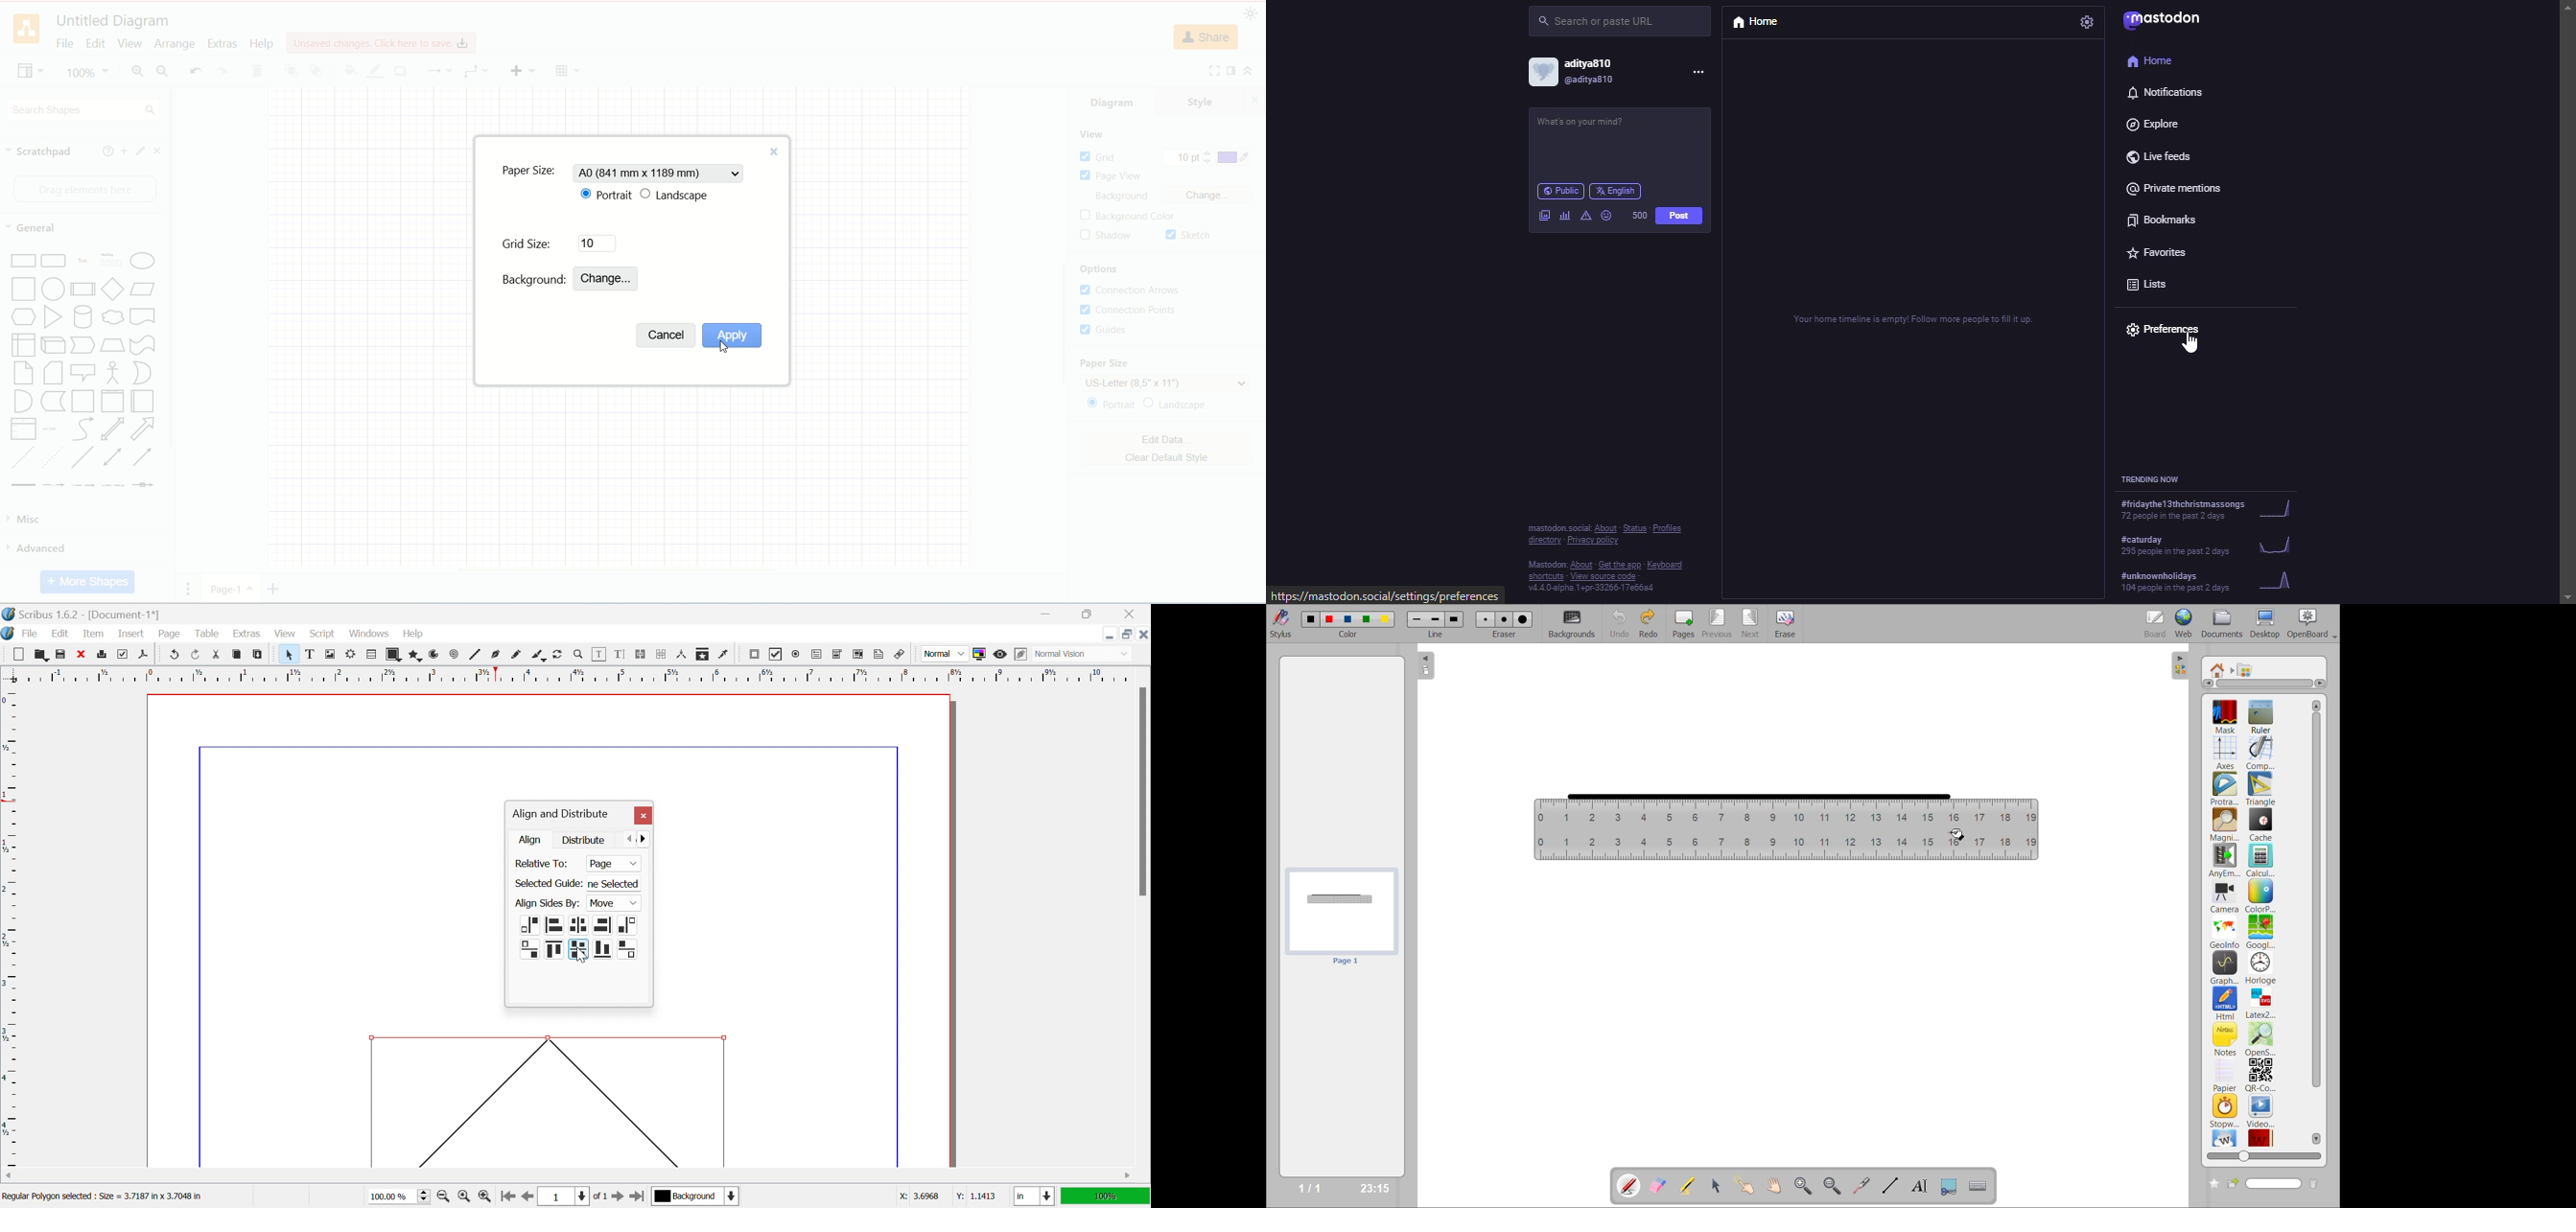 The image size is (2576, 1232). I want to click on x: 3.6968, so click(921, 1196).